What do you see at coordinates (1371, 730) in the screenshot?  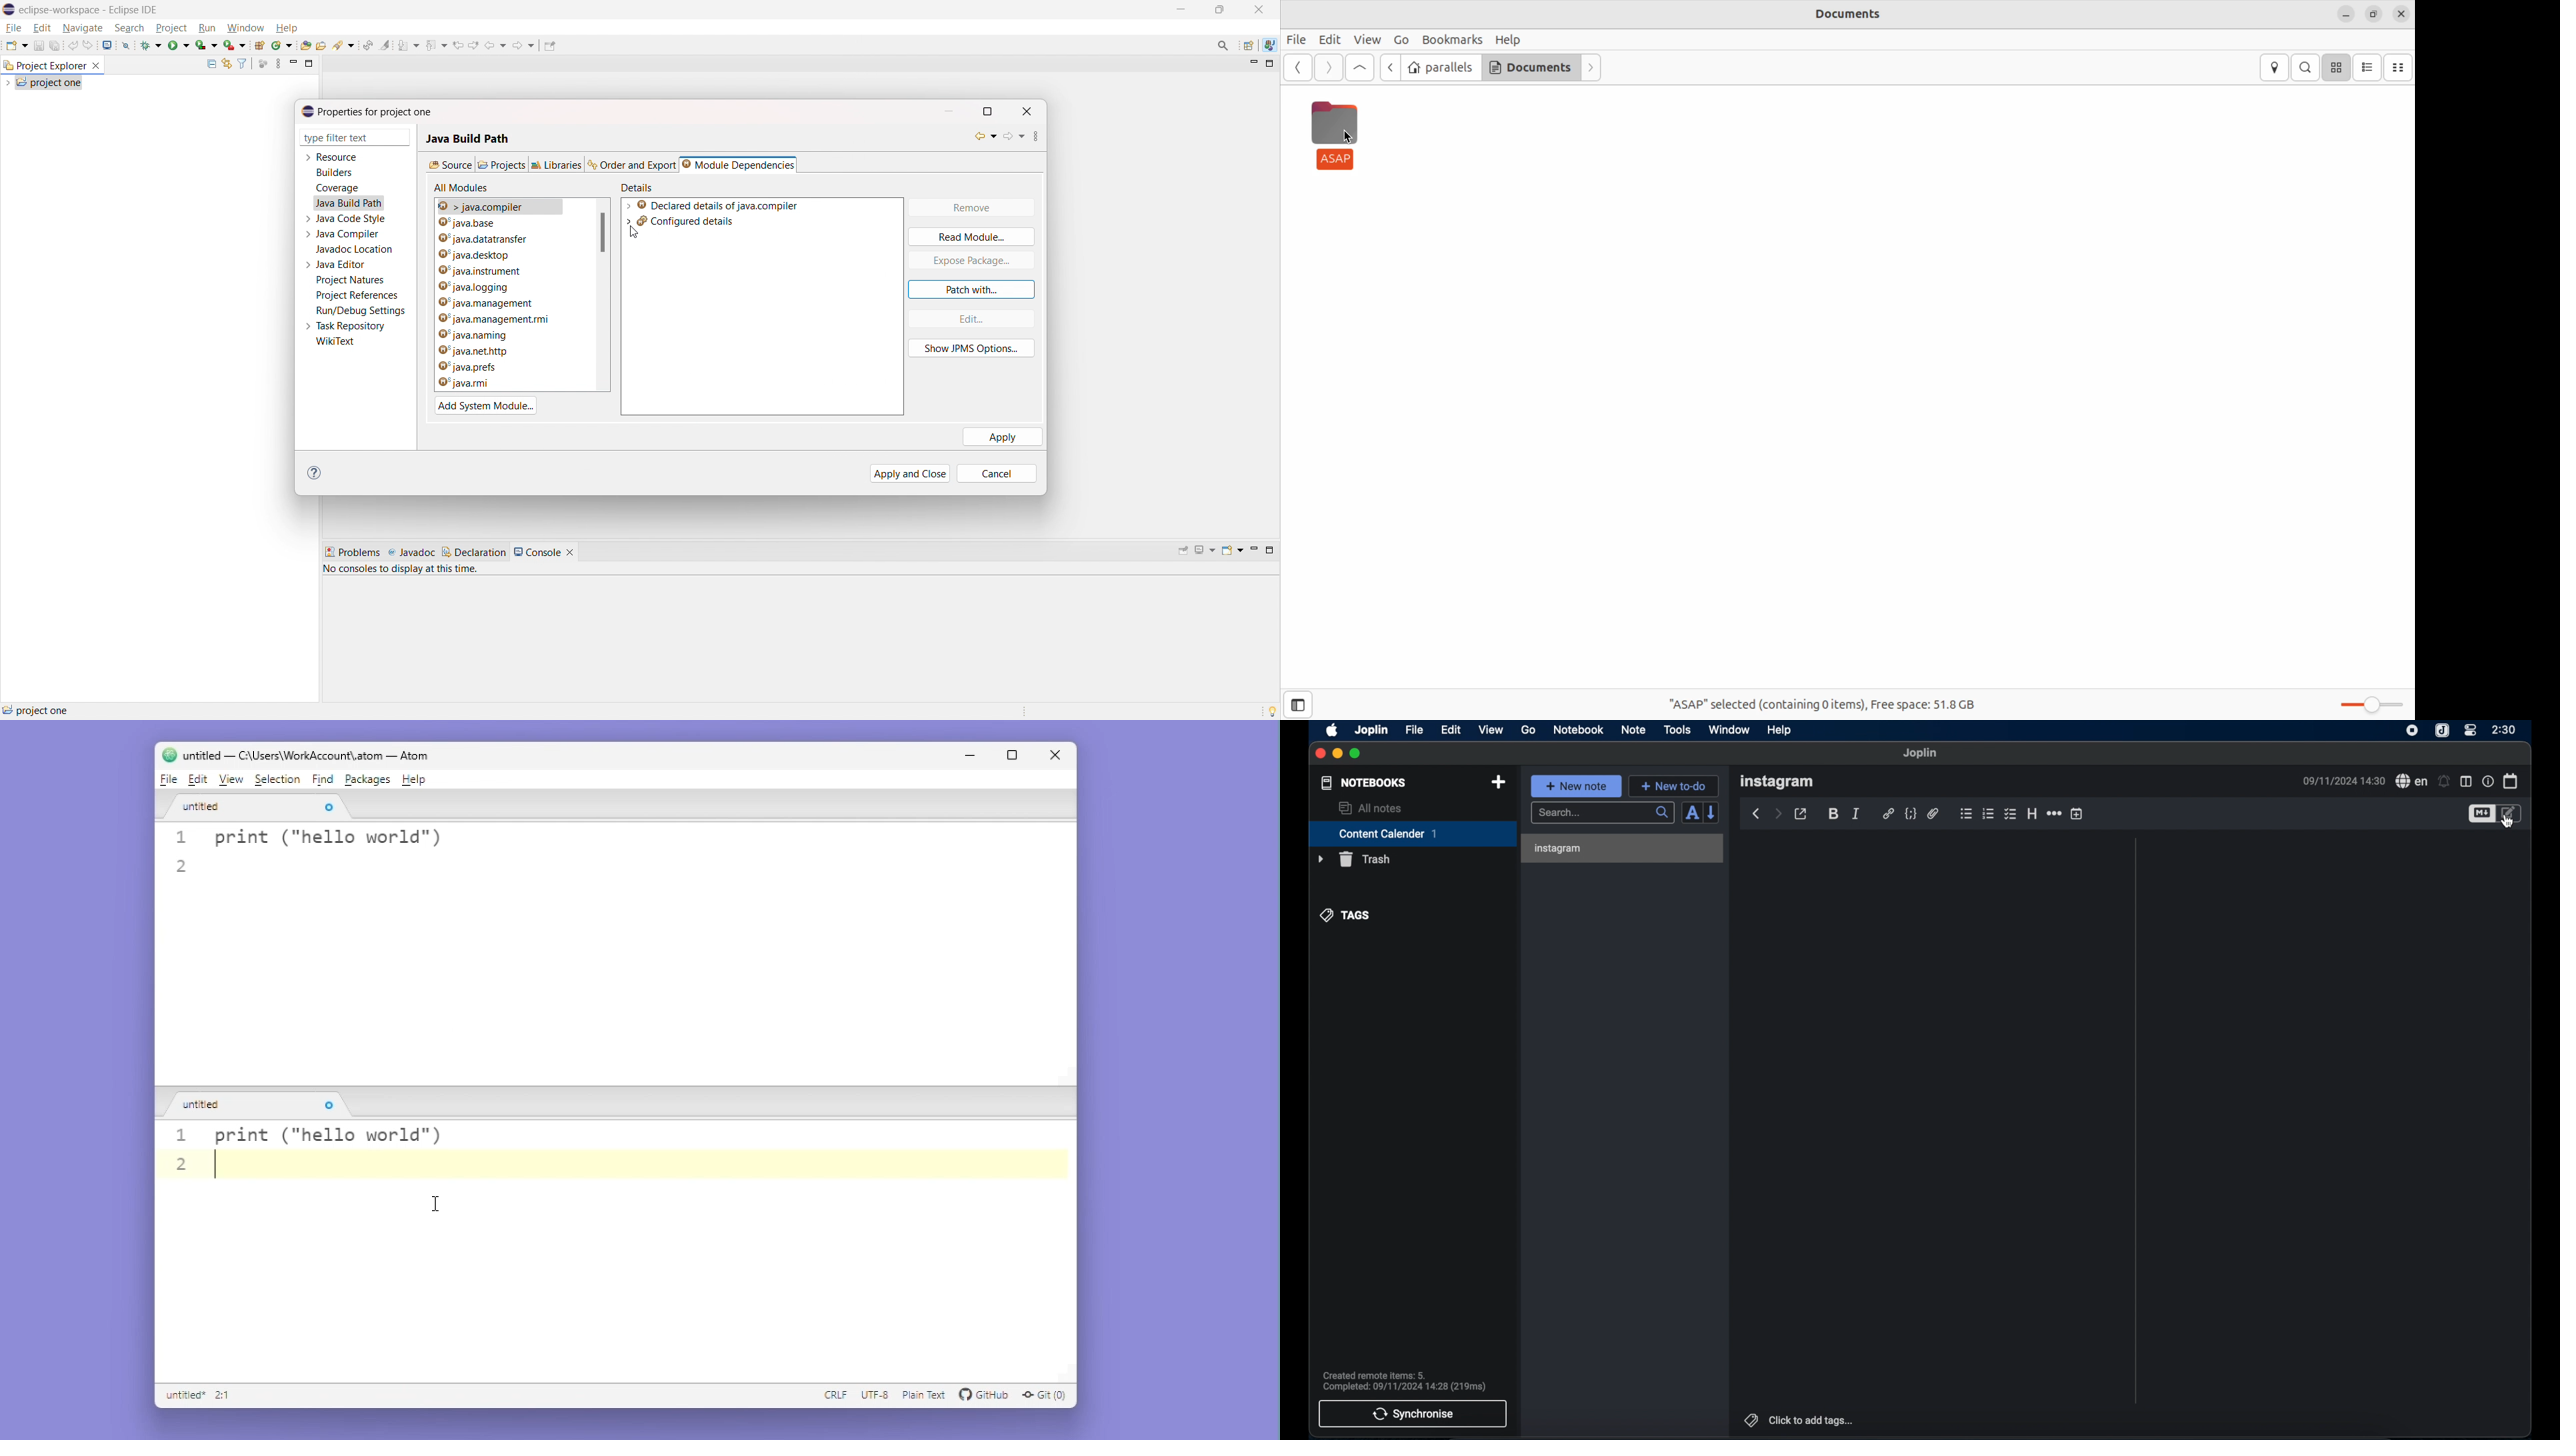 I see `joplin` at bounding box center [1371, 730].